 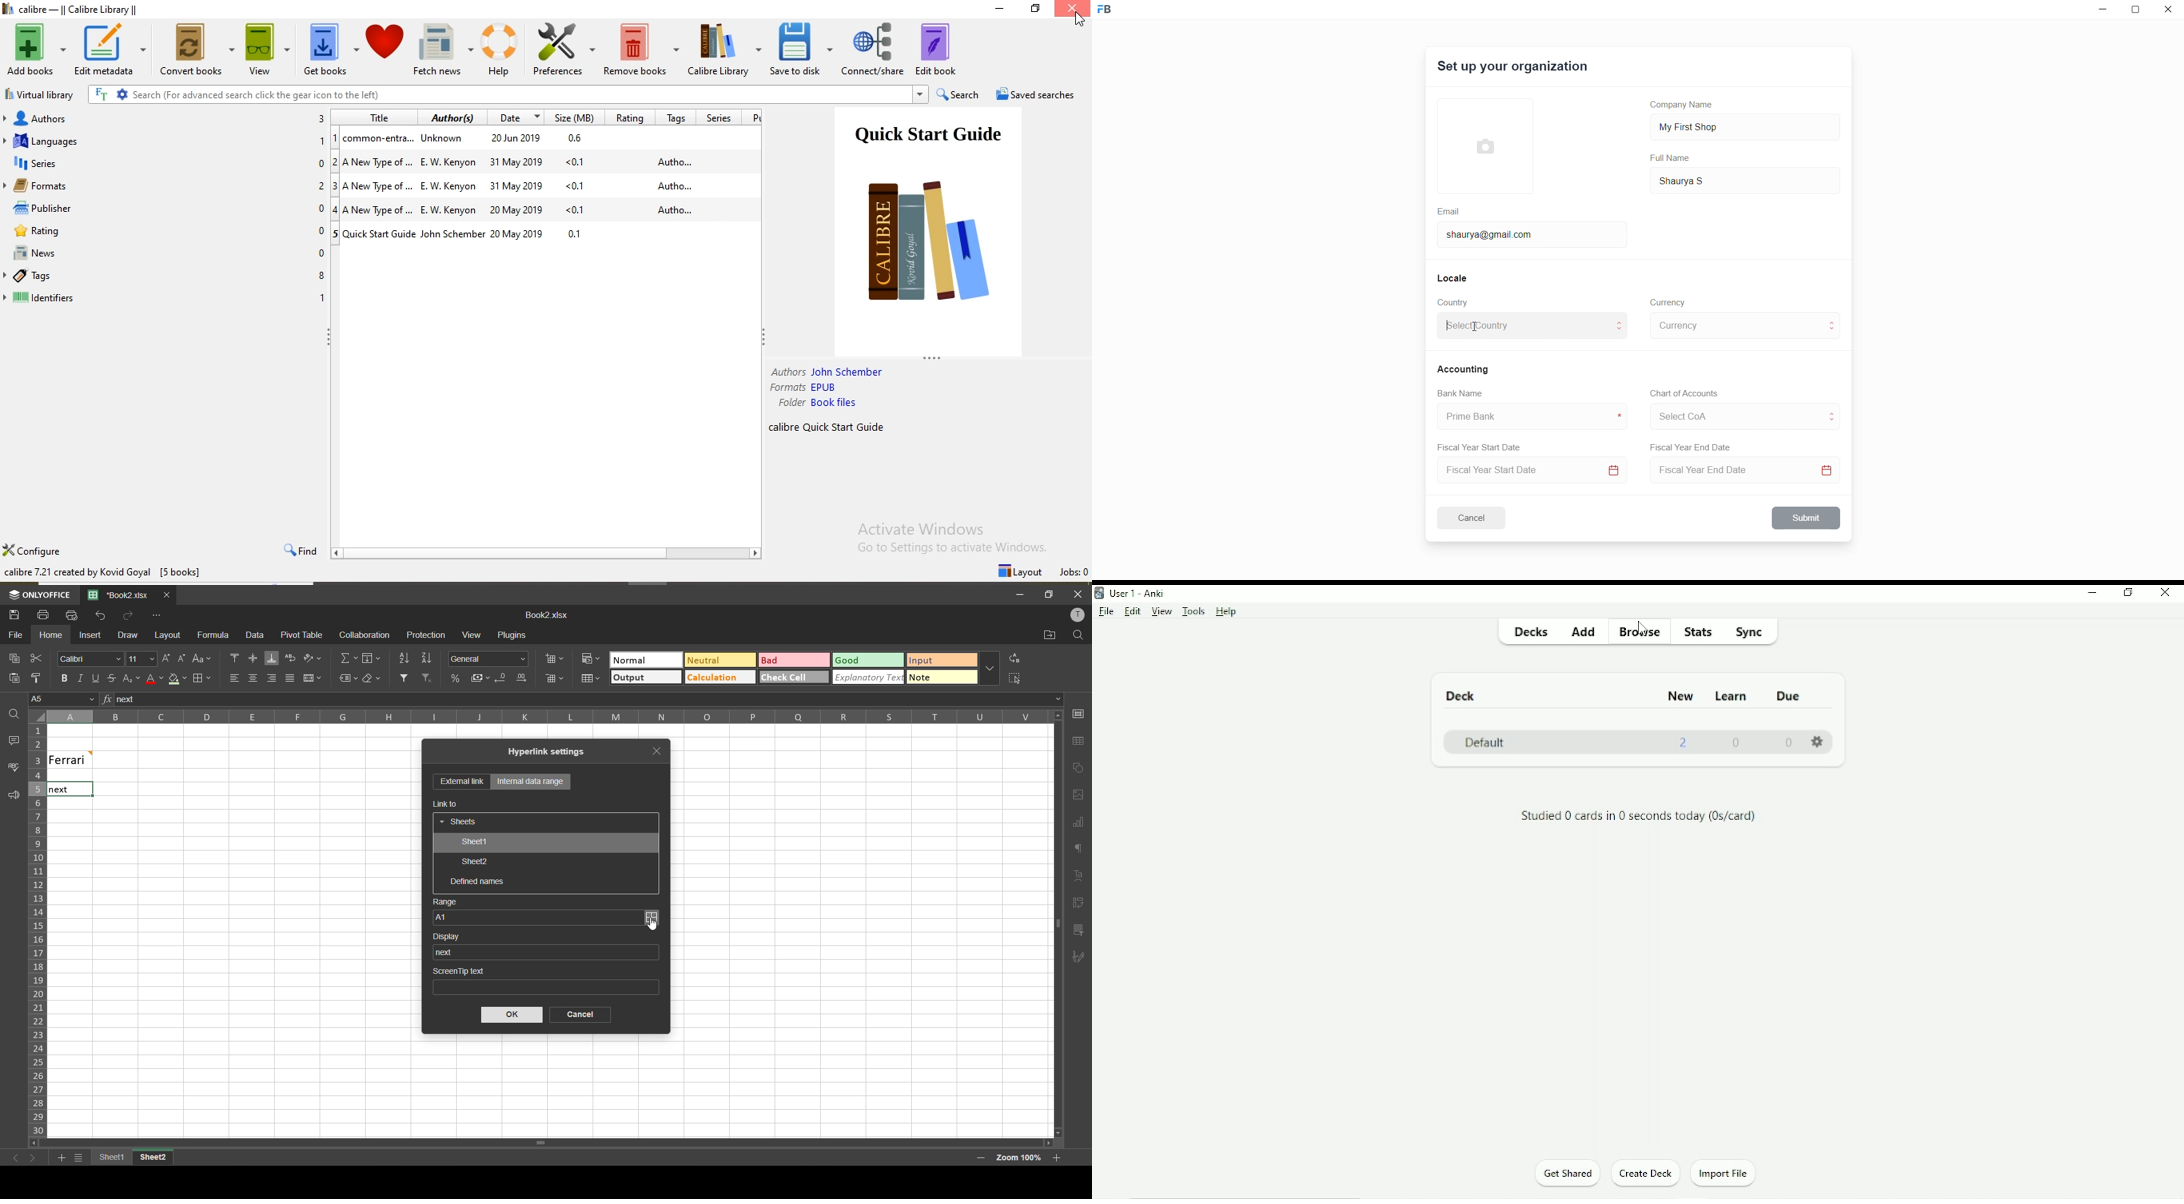 What do you see at coordinates (2100, 12) in the screenshot?
I see `minimize` at bounding box center [2100, 12].